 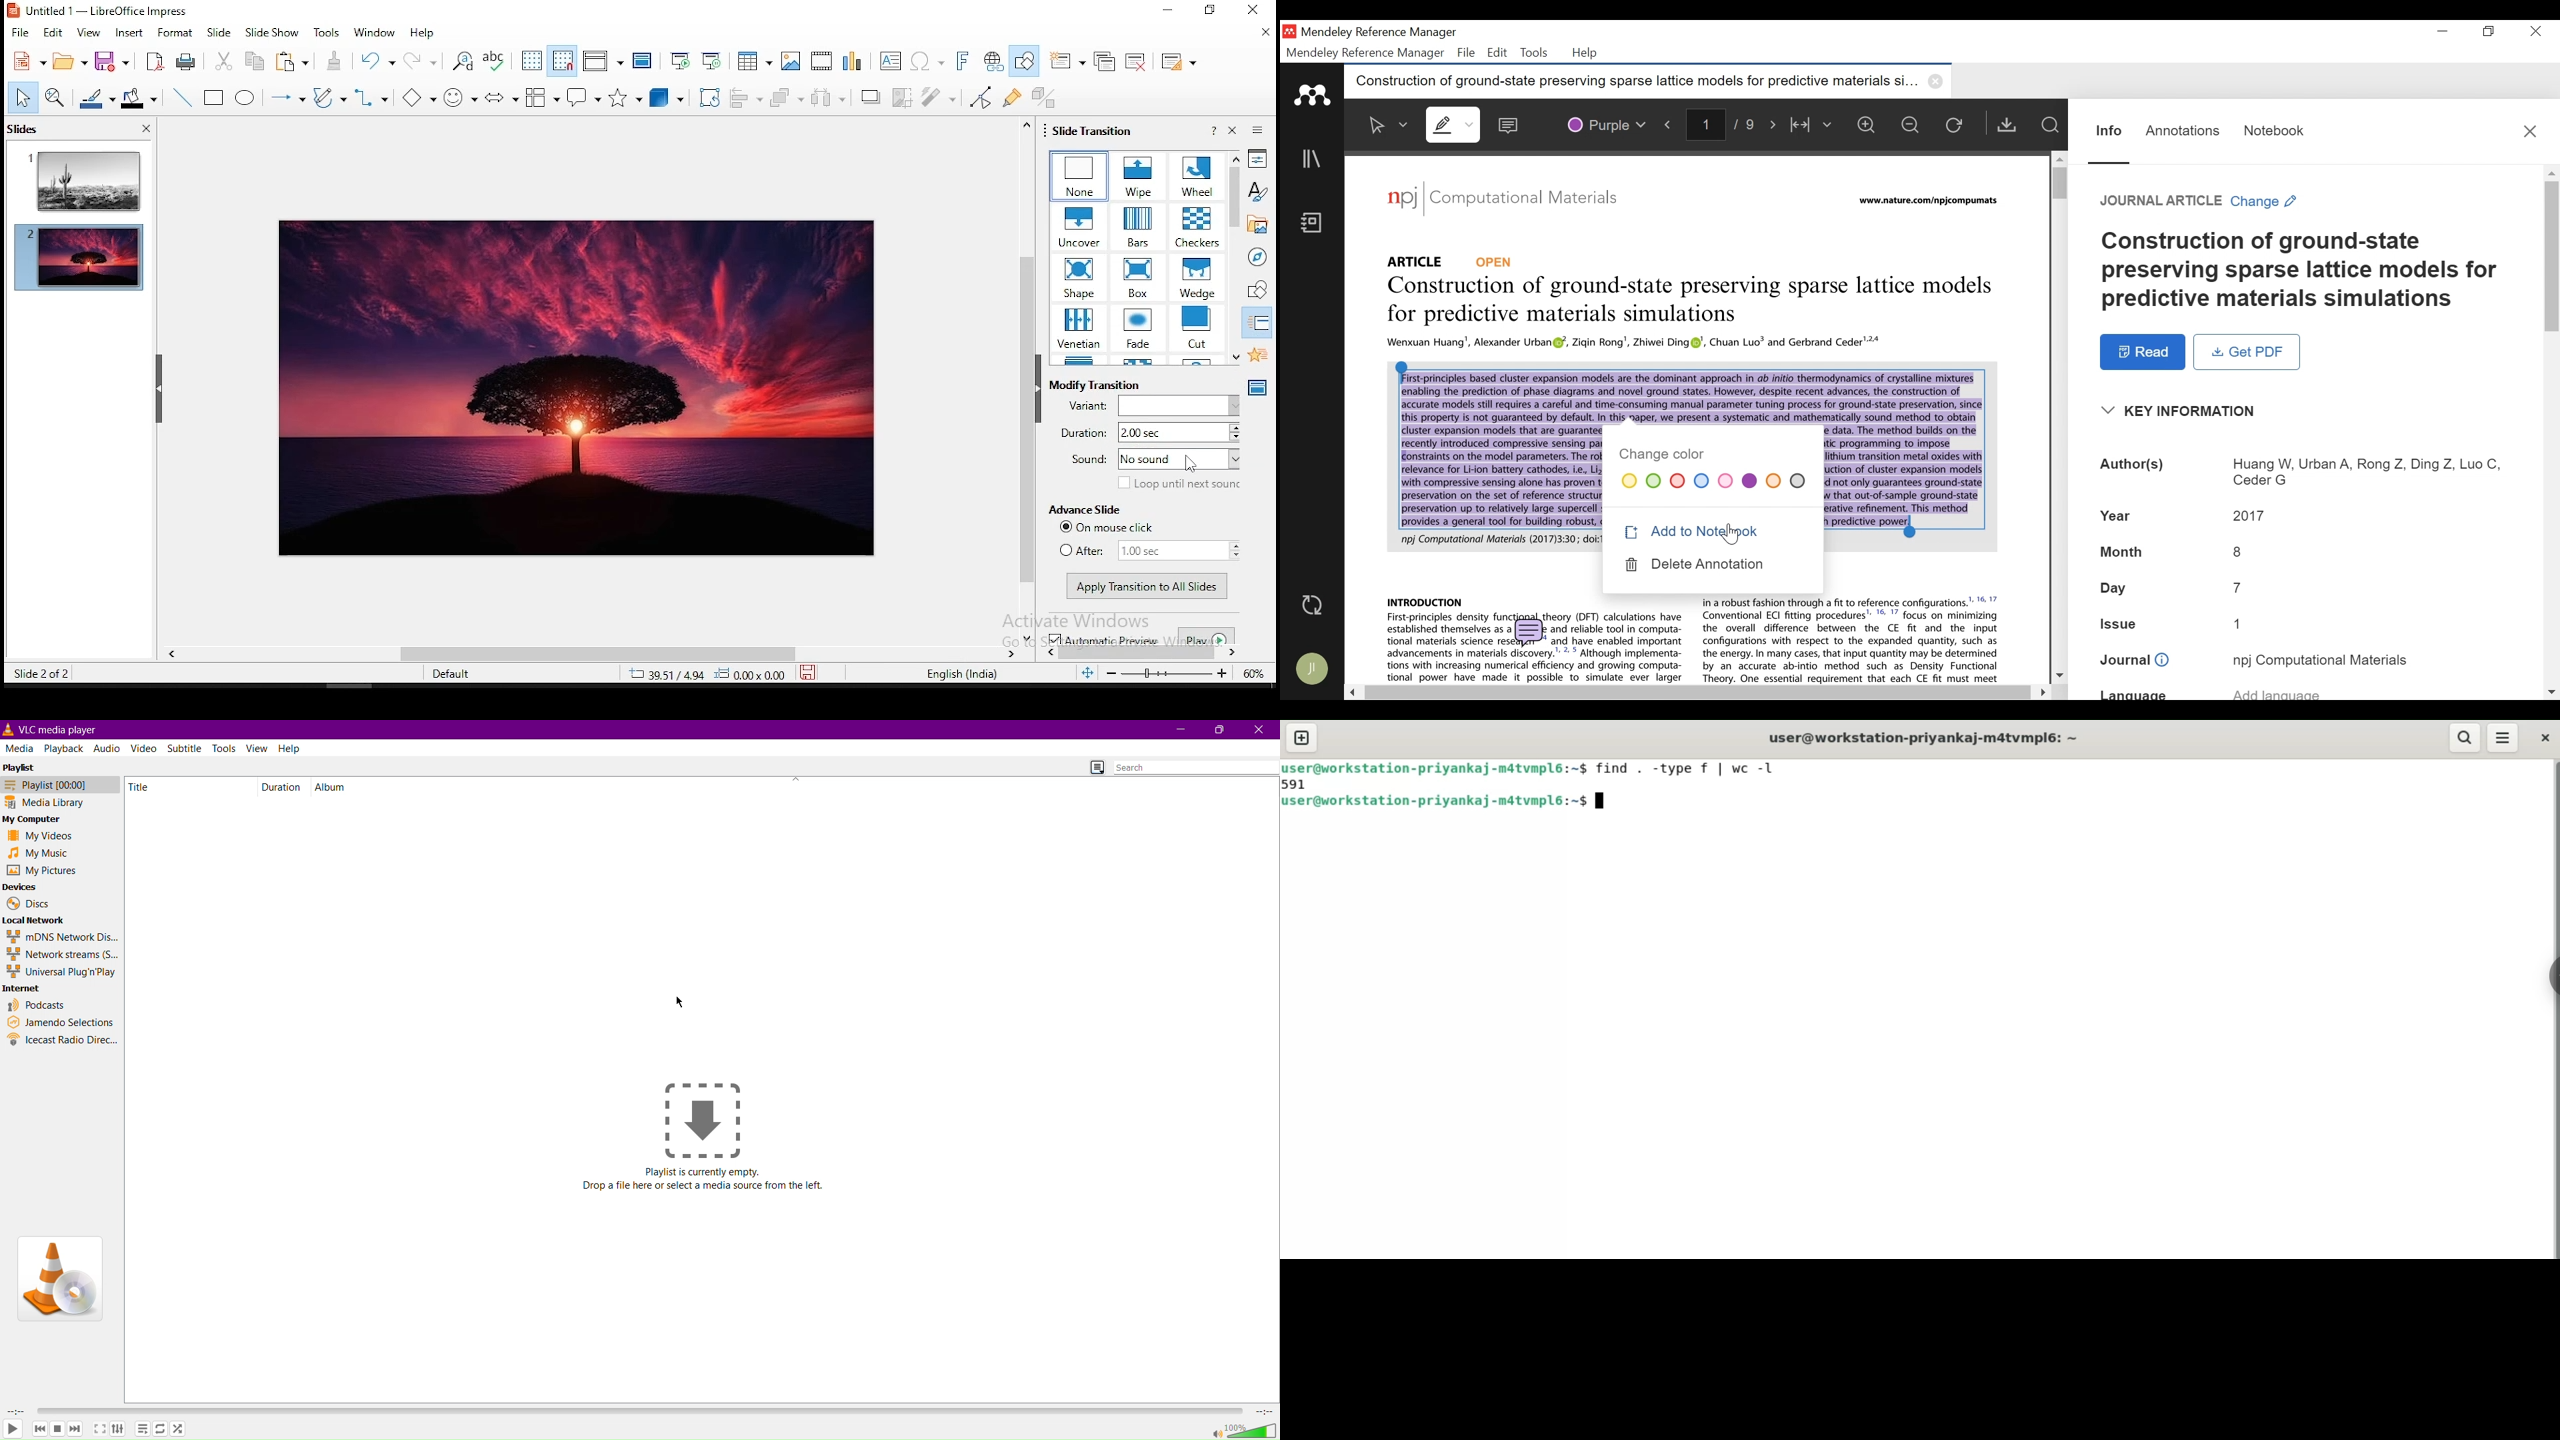 I want to click on PDF Context, so click(x=1425, y=601).